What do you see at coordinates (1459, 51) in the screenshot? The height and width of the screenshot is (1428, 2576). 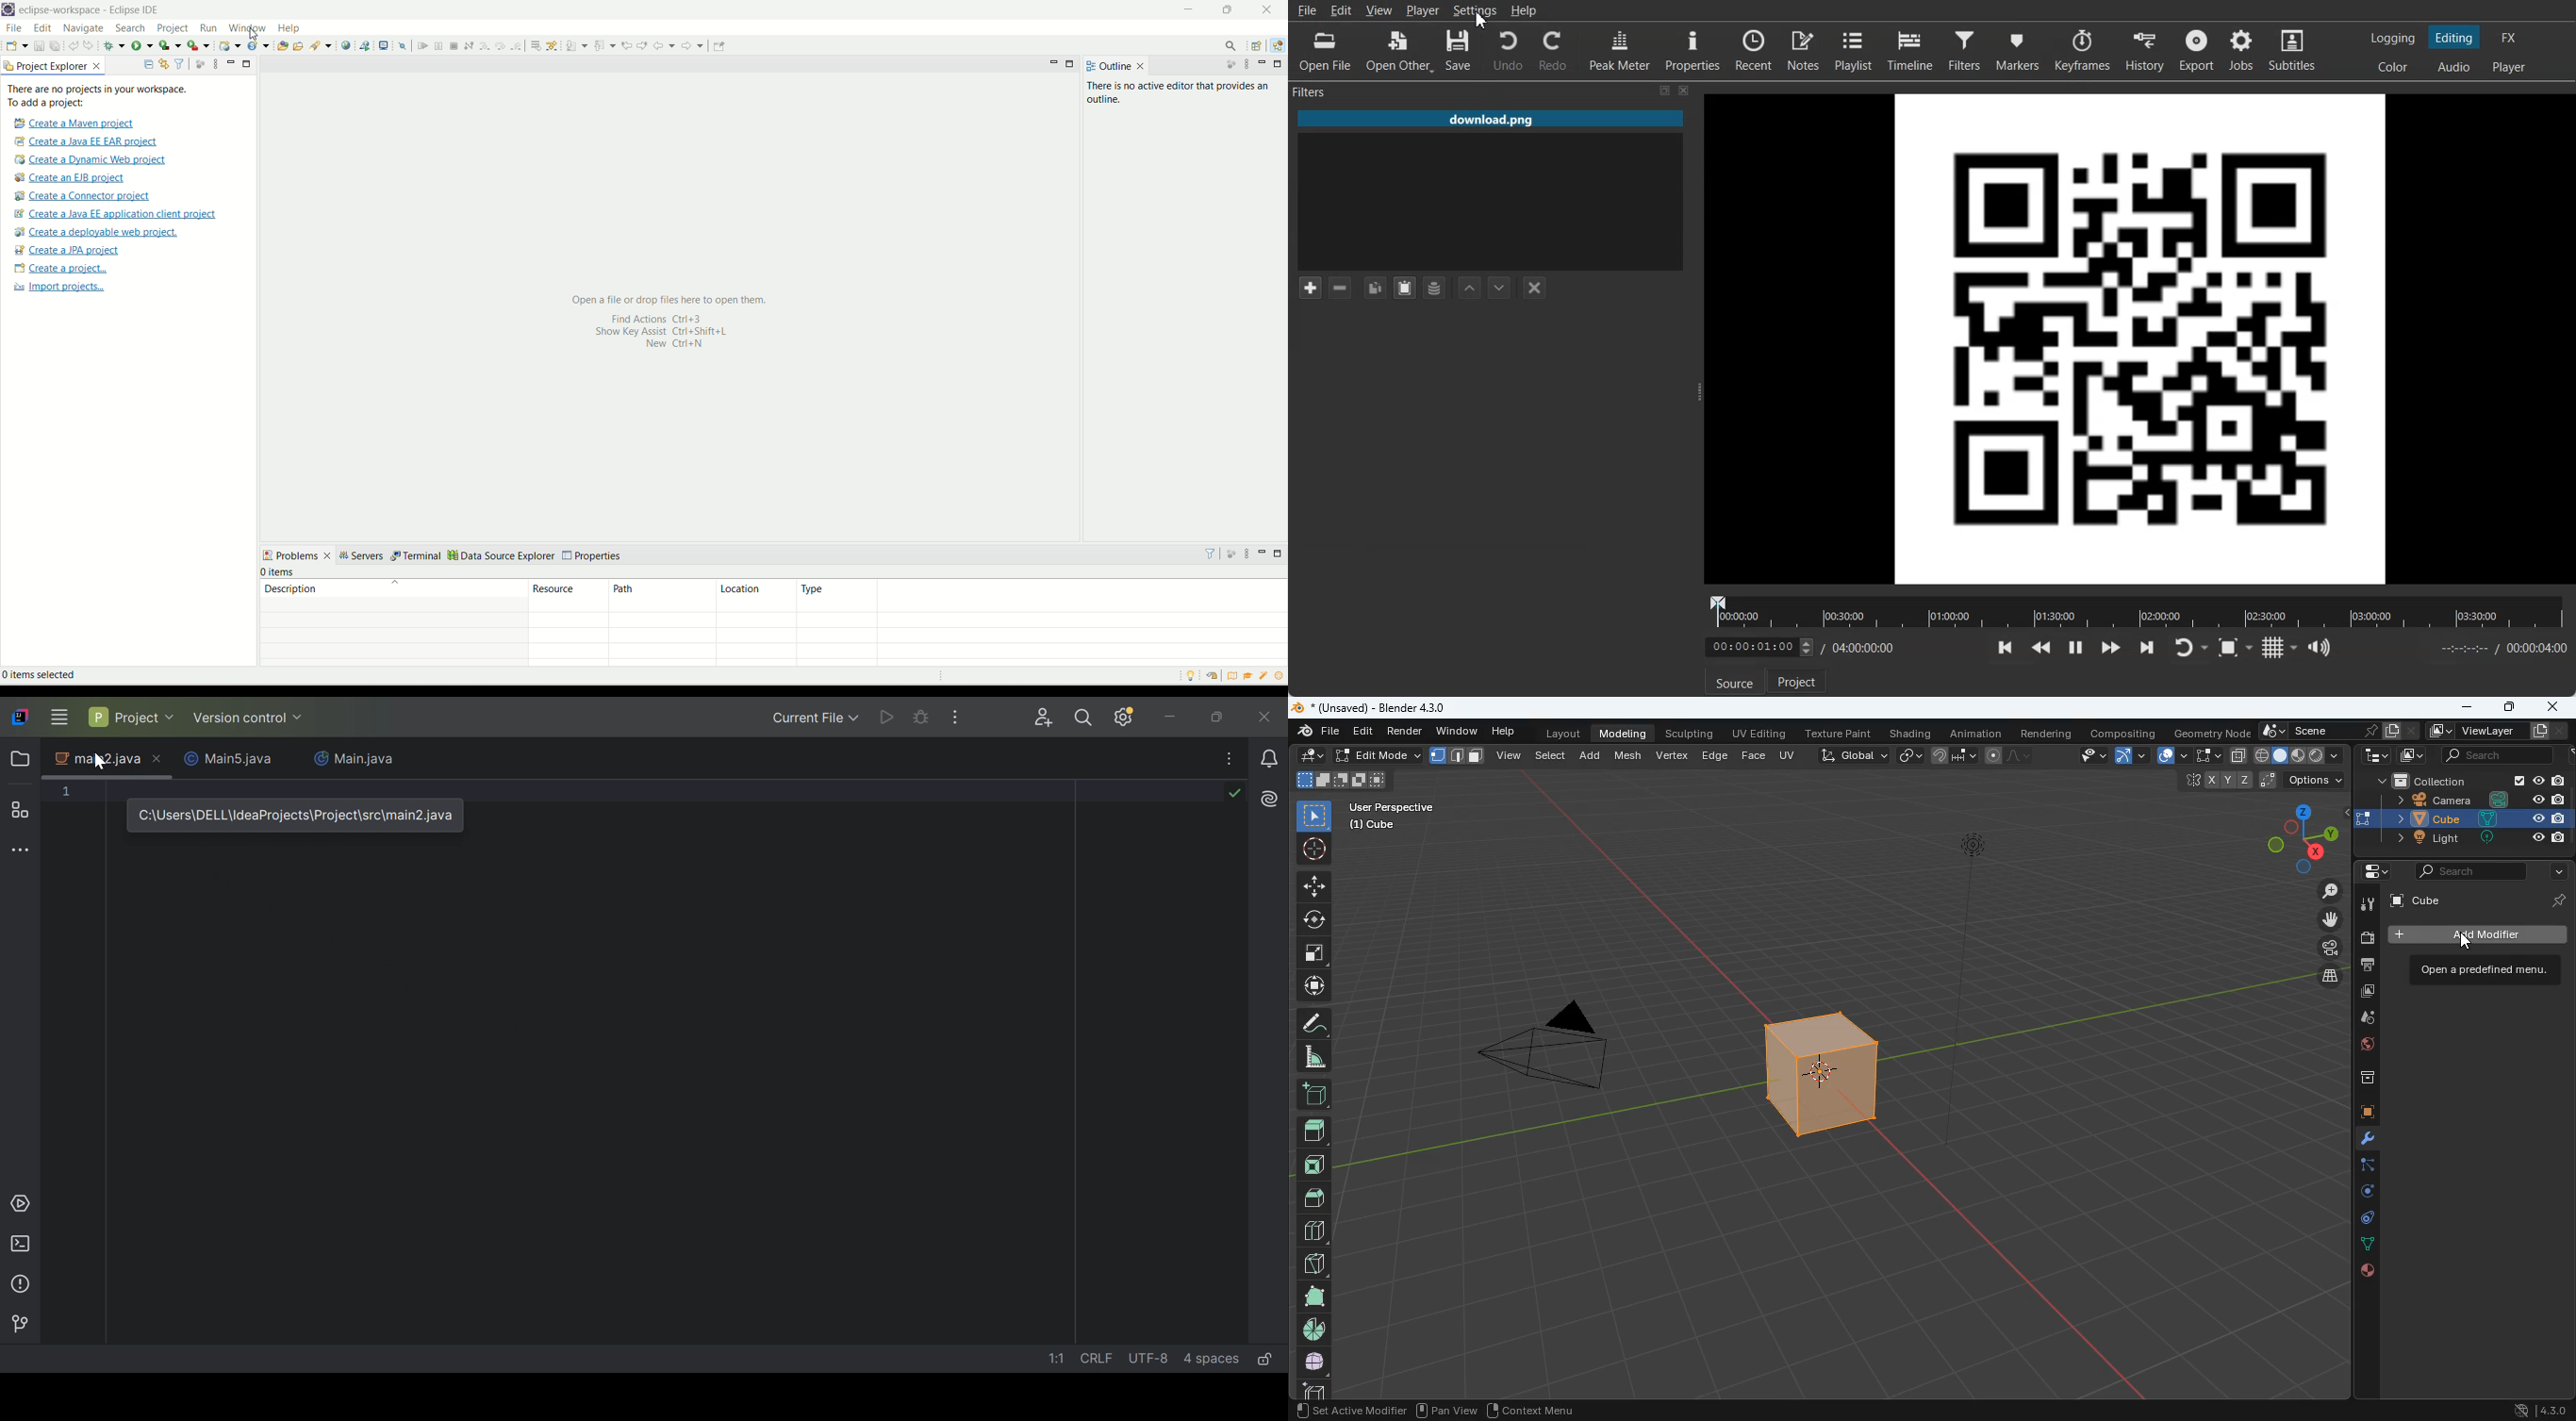 I see `Save` at bounding box center [1459, 51].